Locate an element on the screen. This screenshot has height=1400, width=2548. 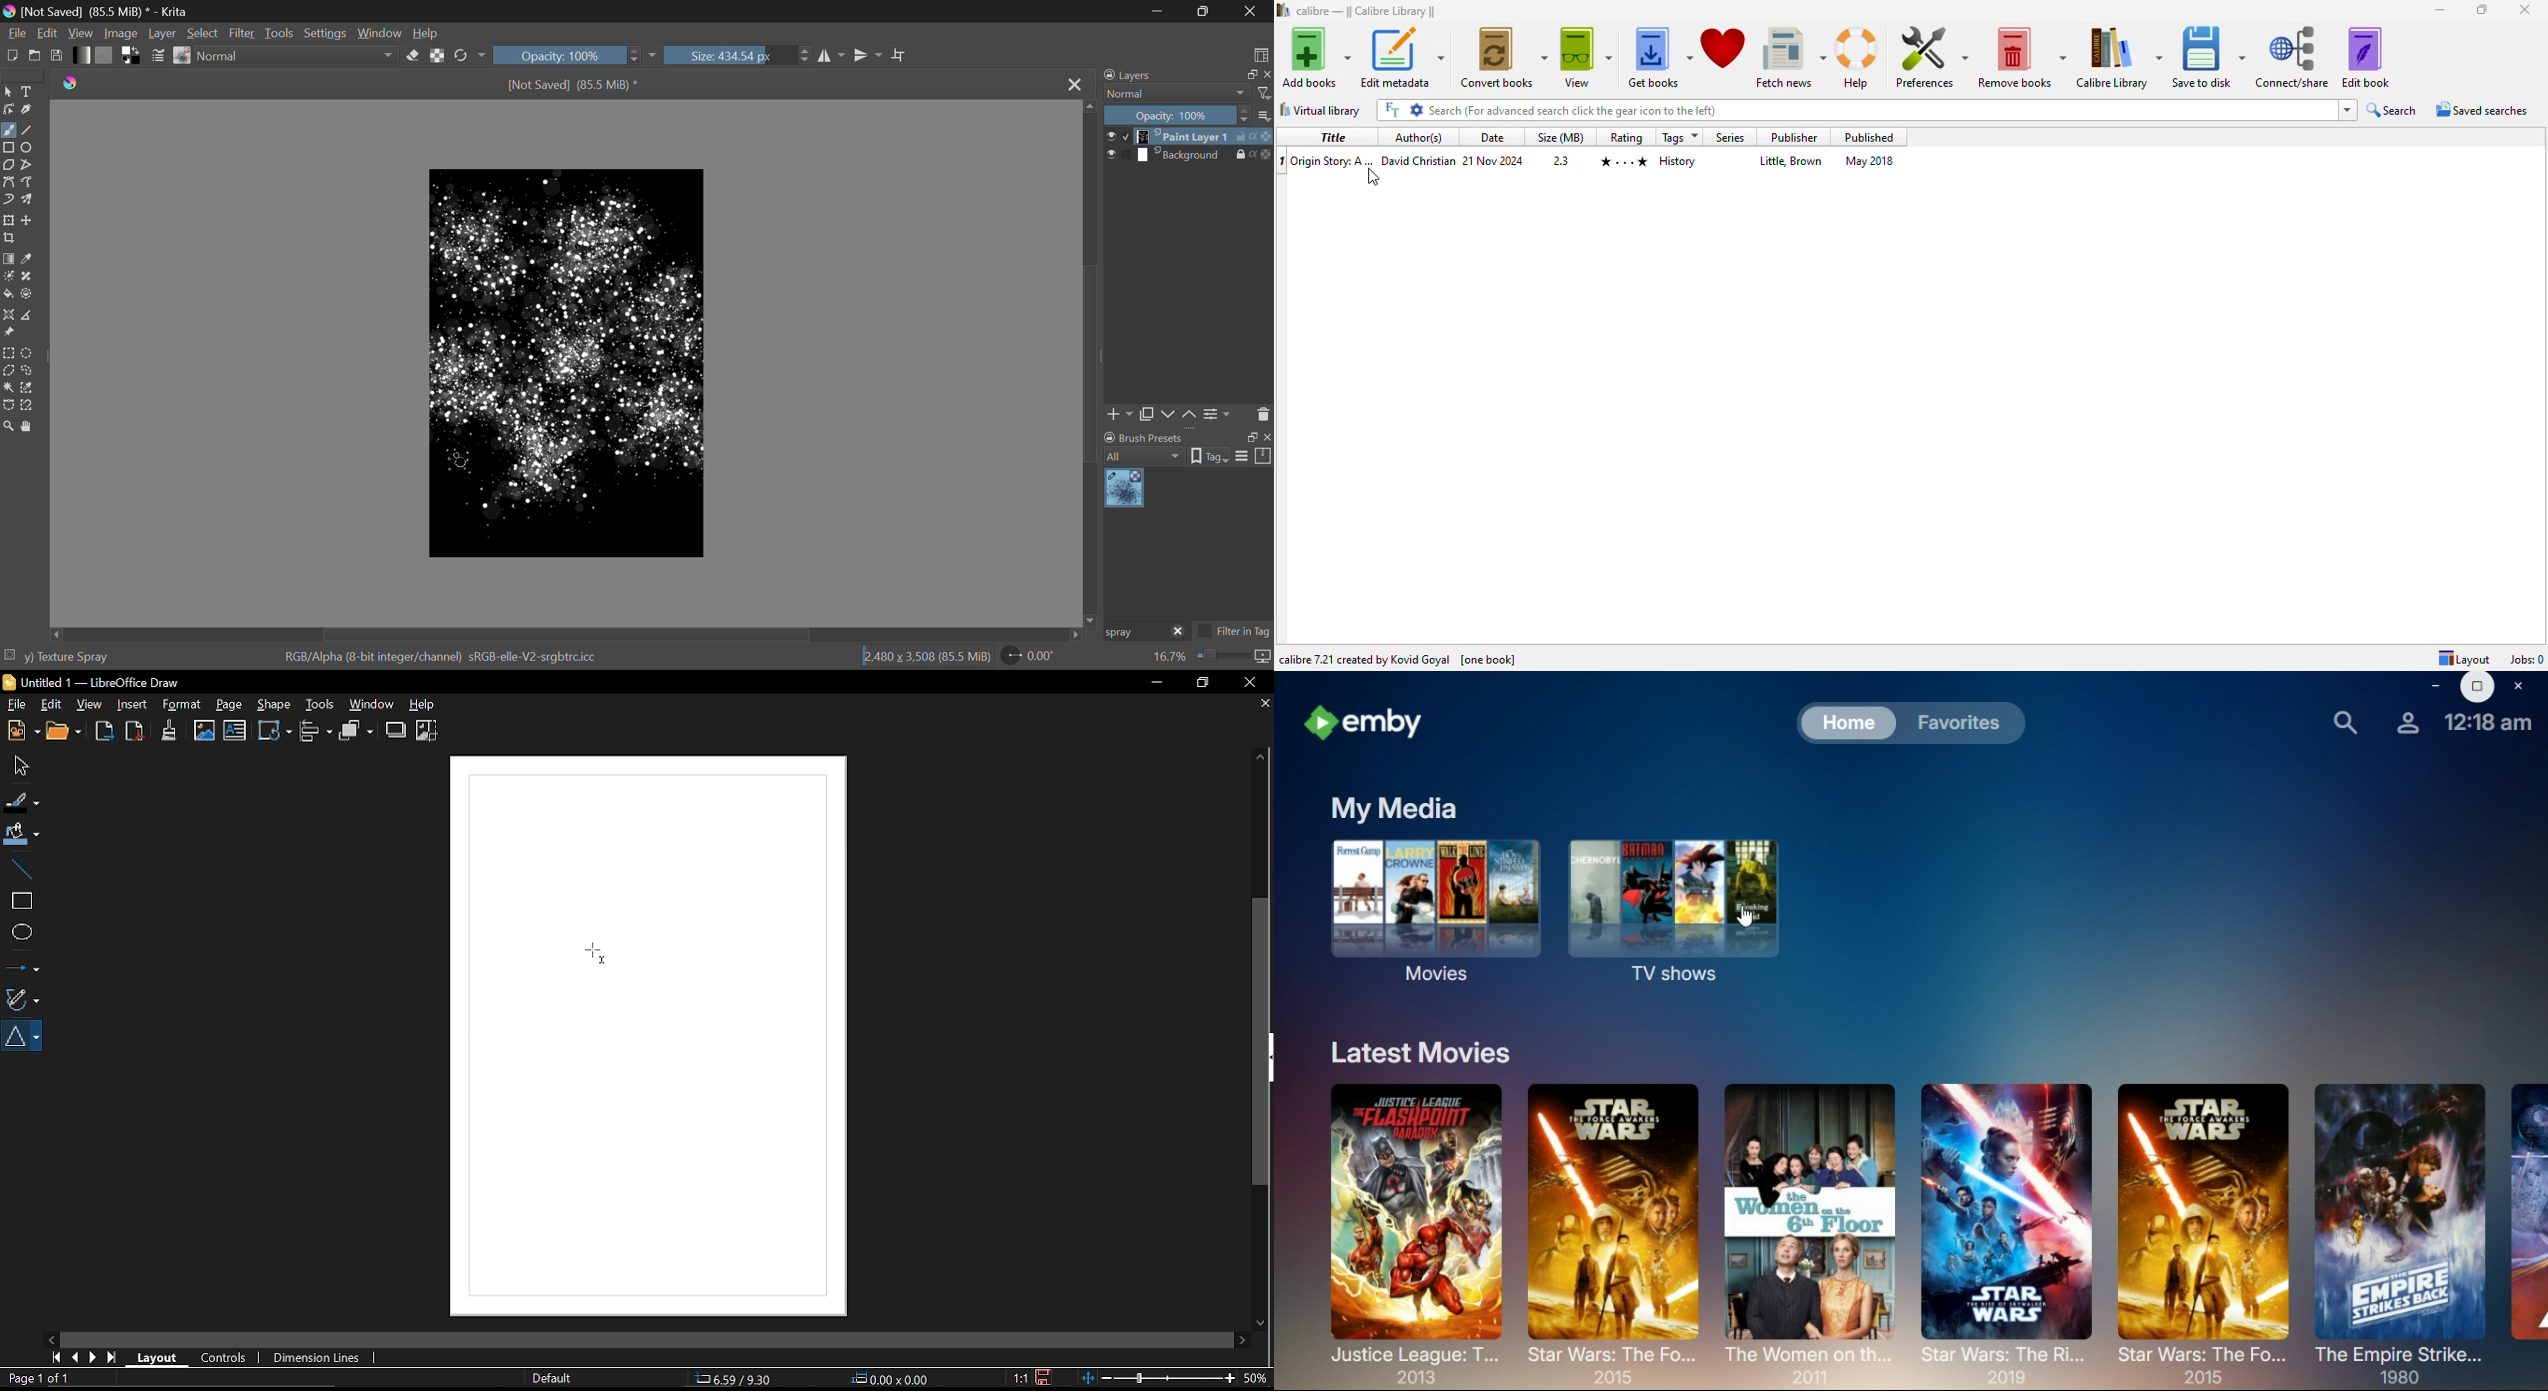
Insert image is located at coordinates (235, 731).